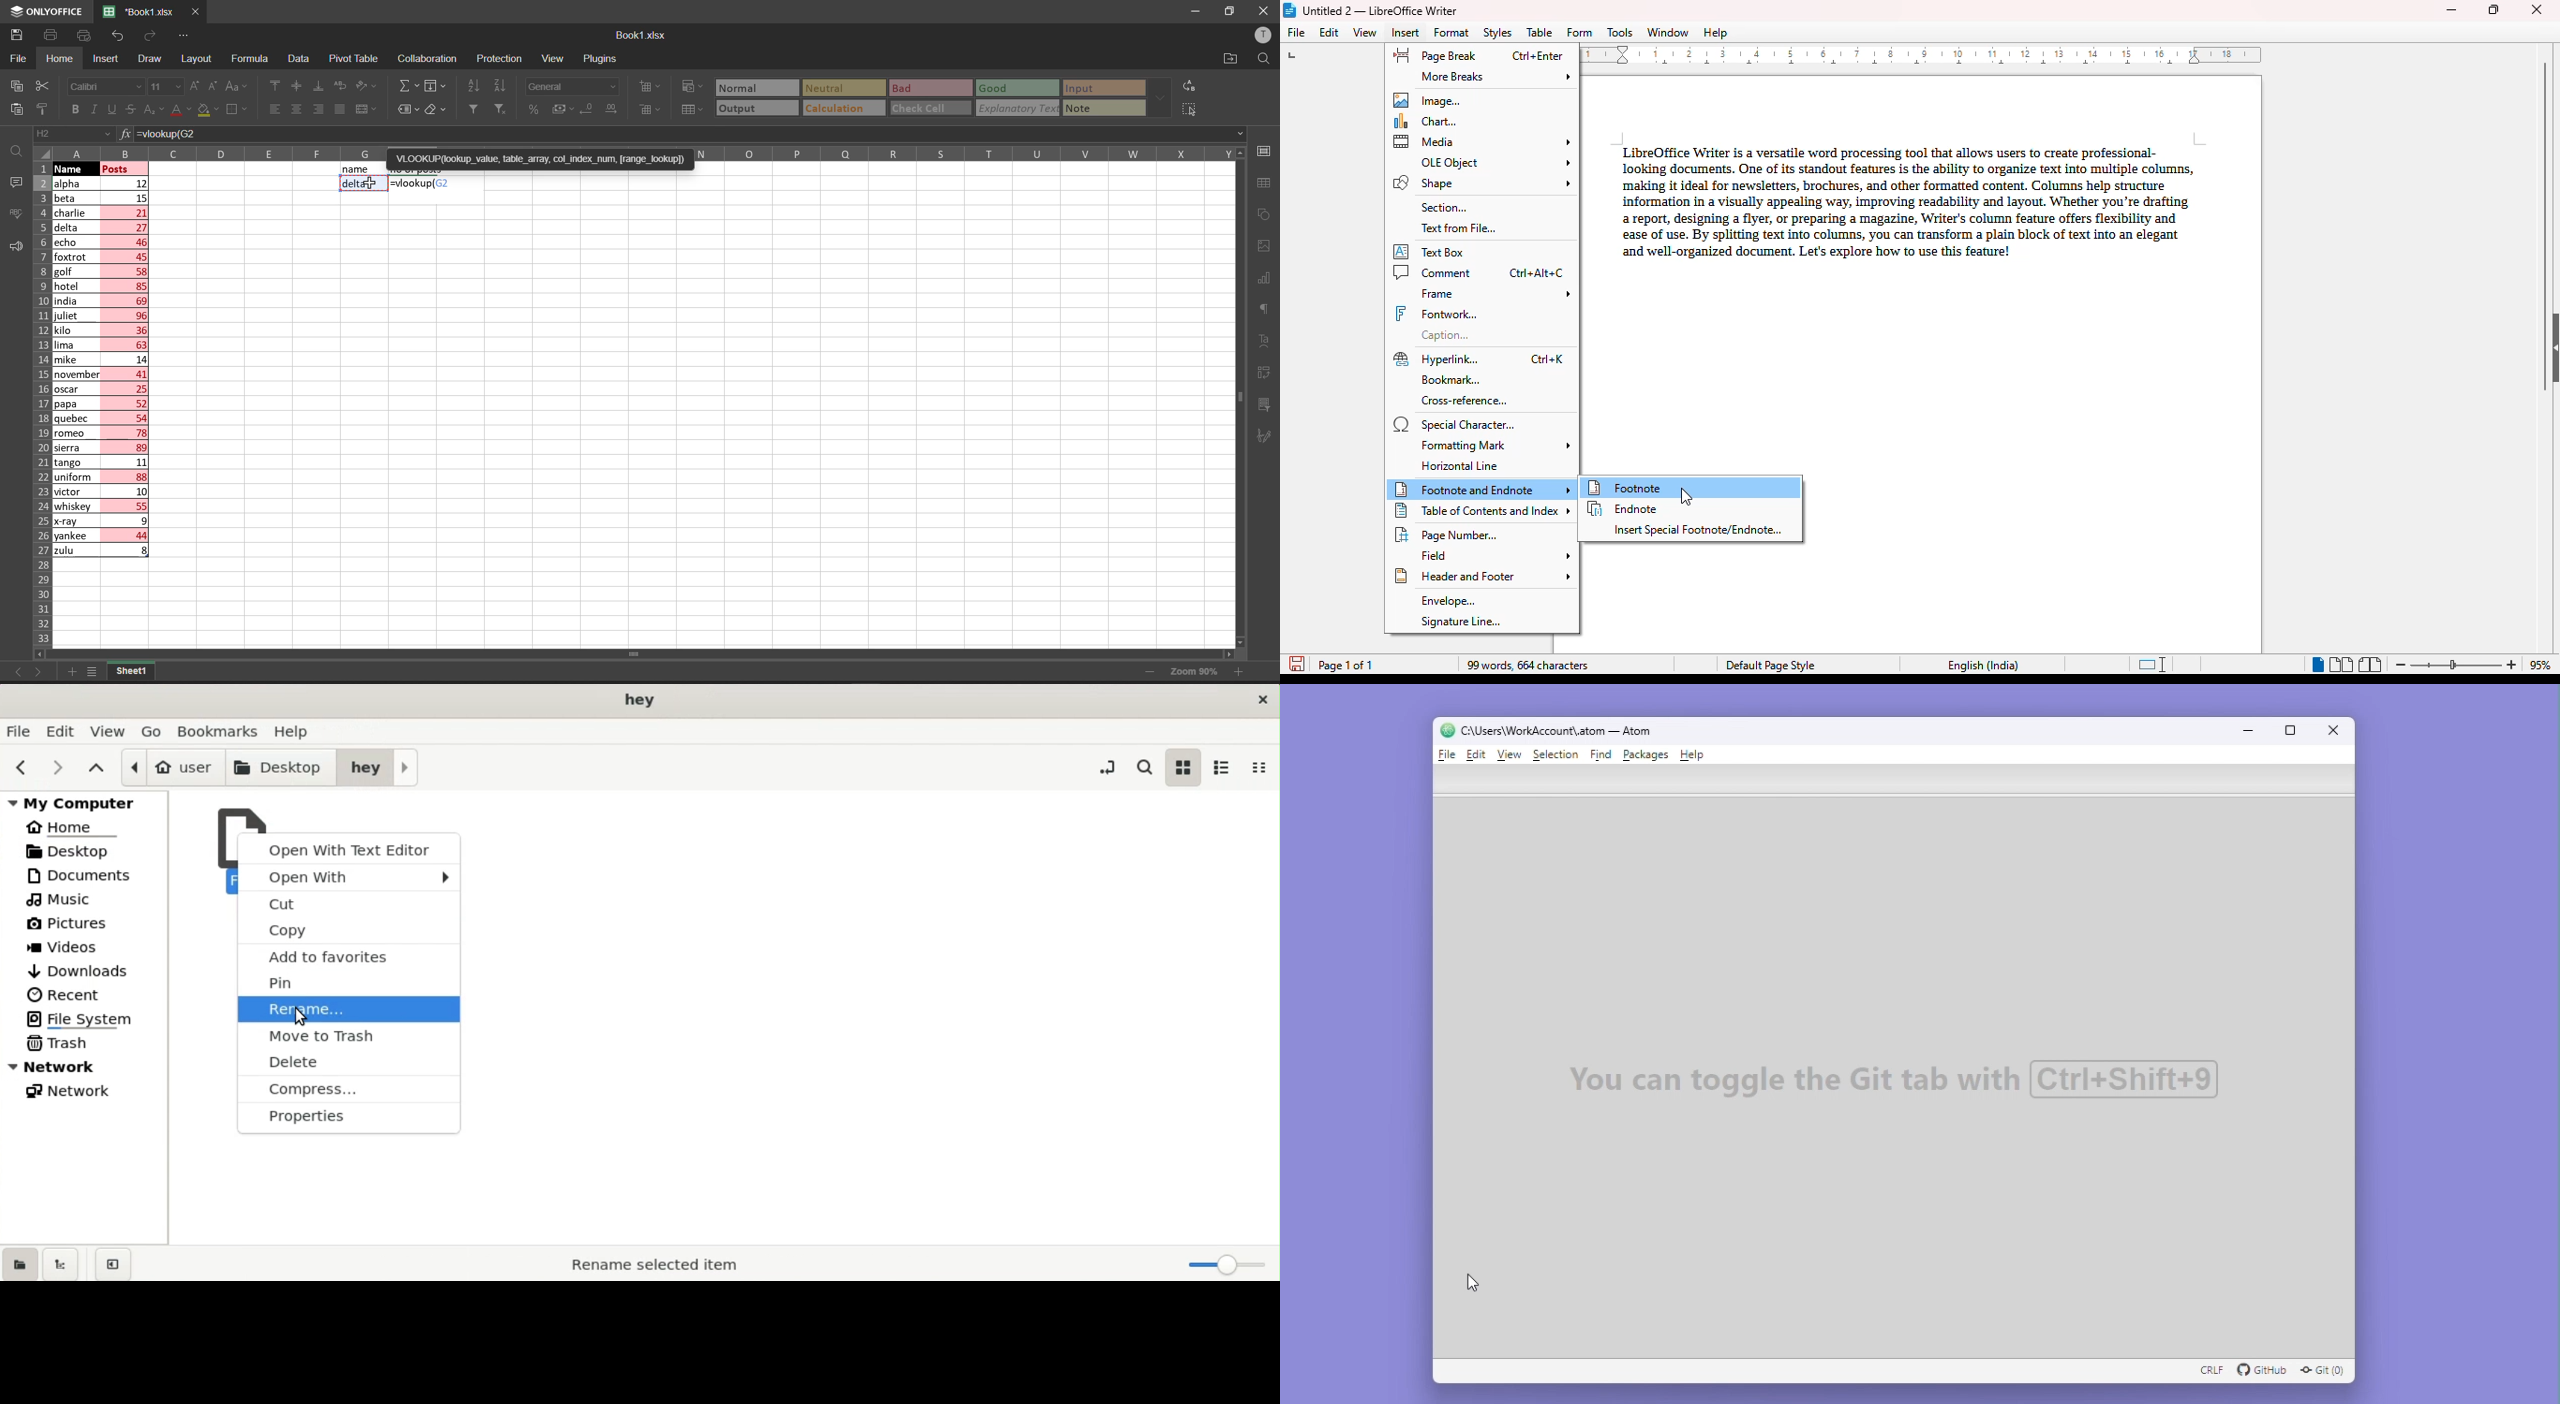 The width and height of the screenshot is (2576, 1428). What do you see at coordinates (500, 108) in the screenshot?
I see `clear filters` at bounding box center [500, 108].